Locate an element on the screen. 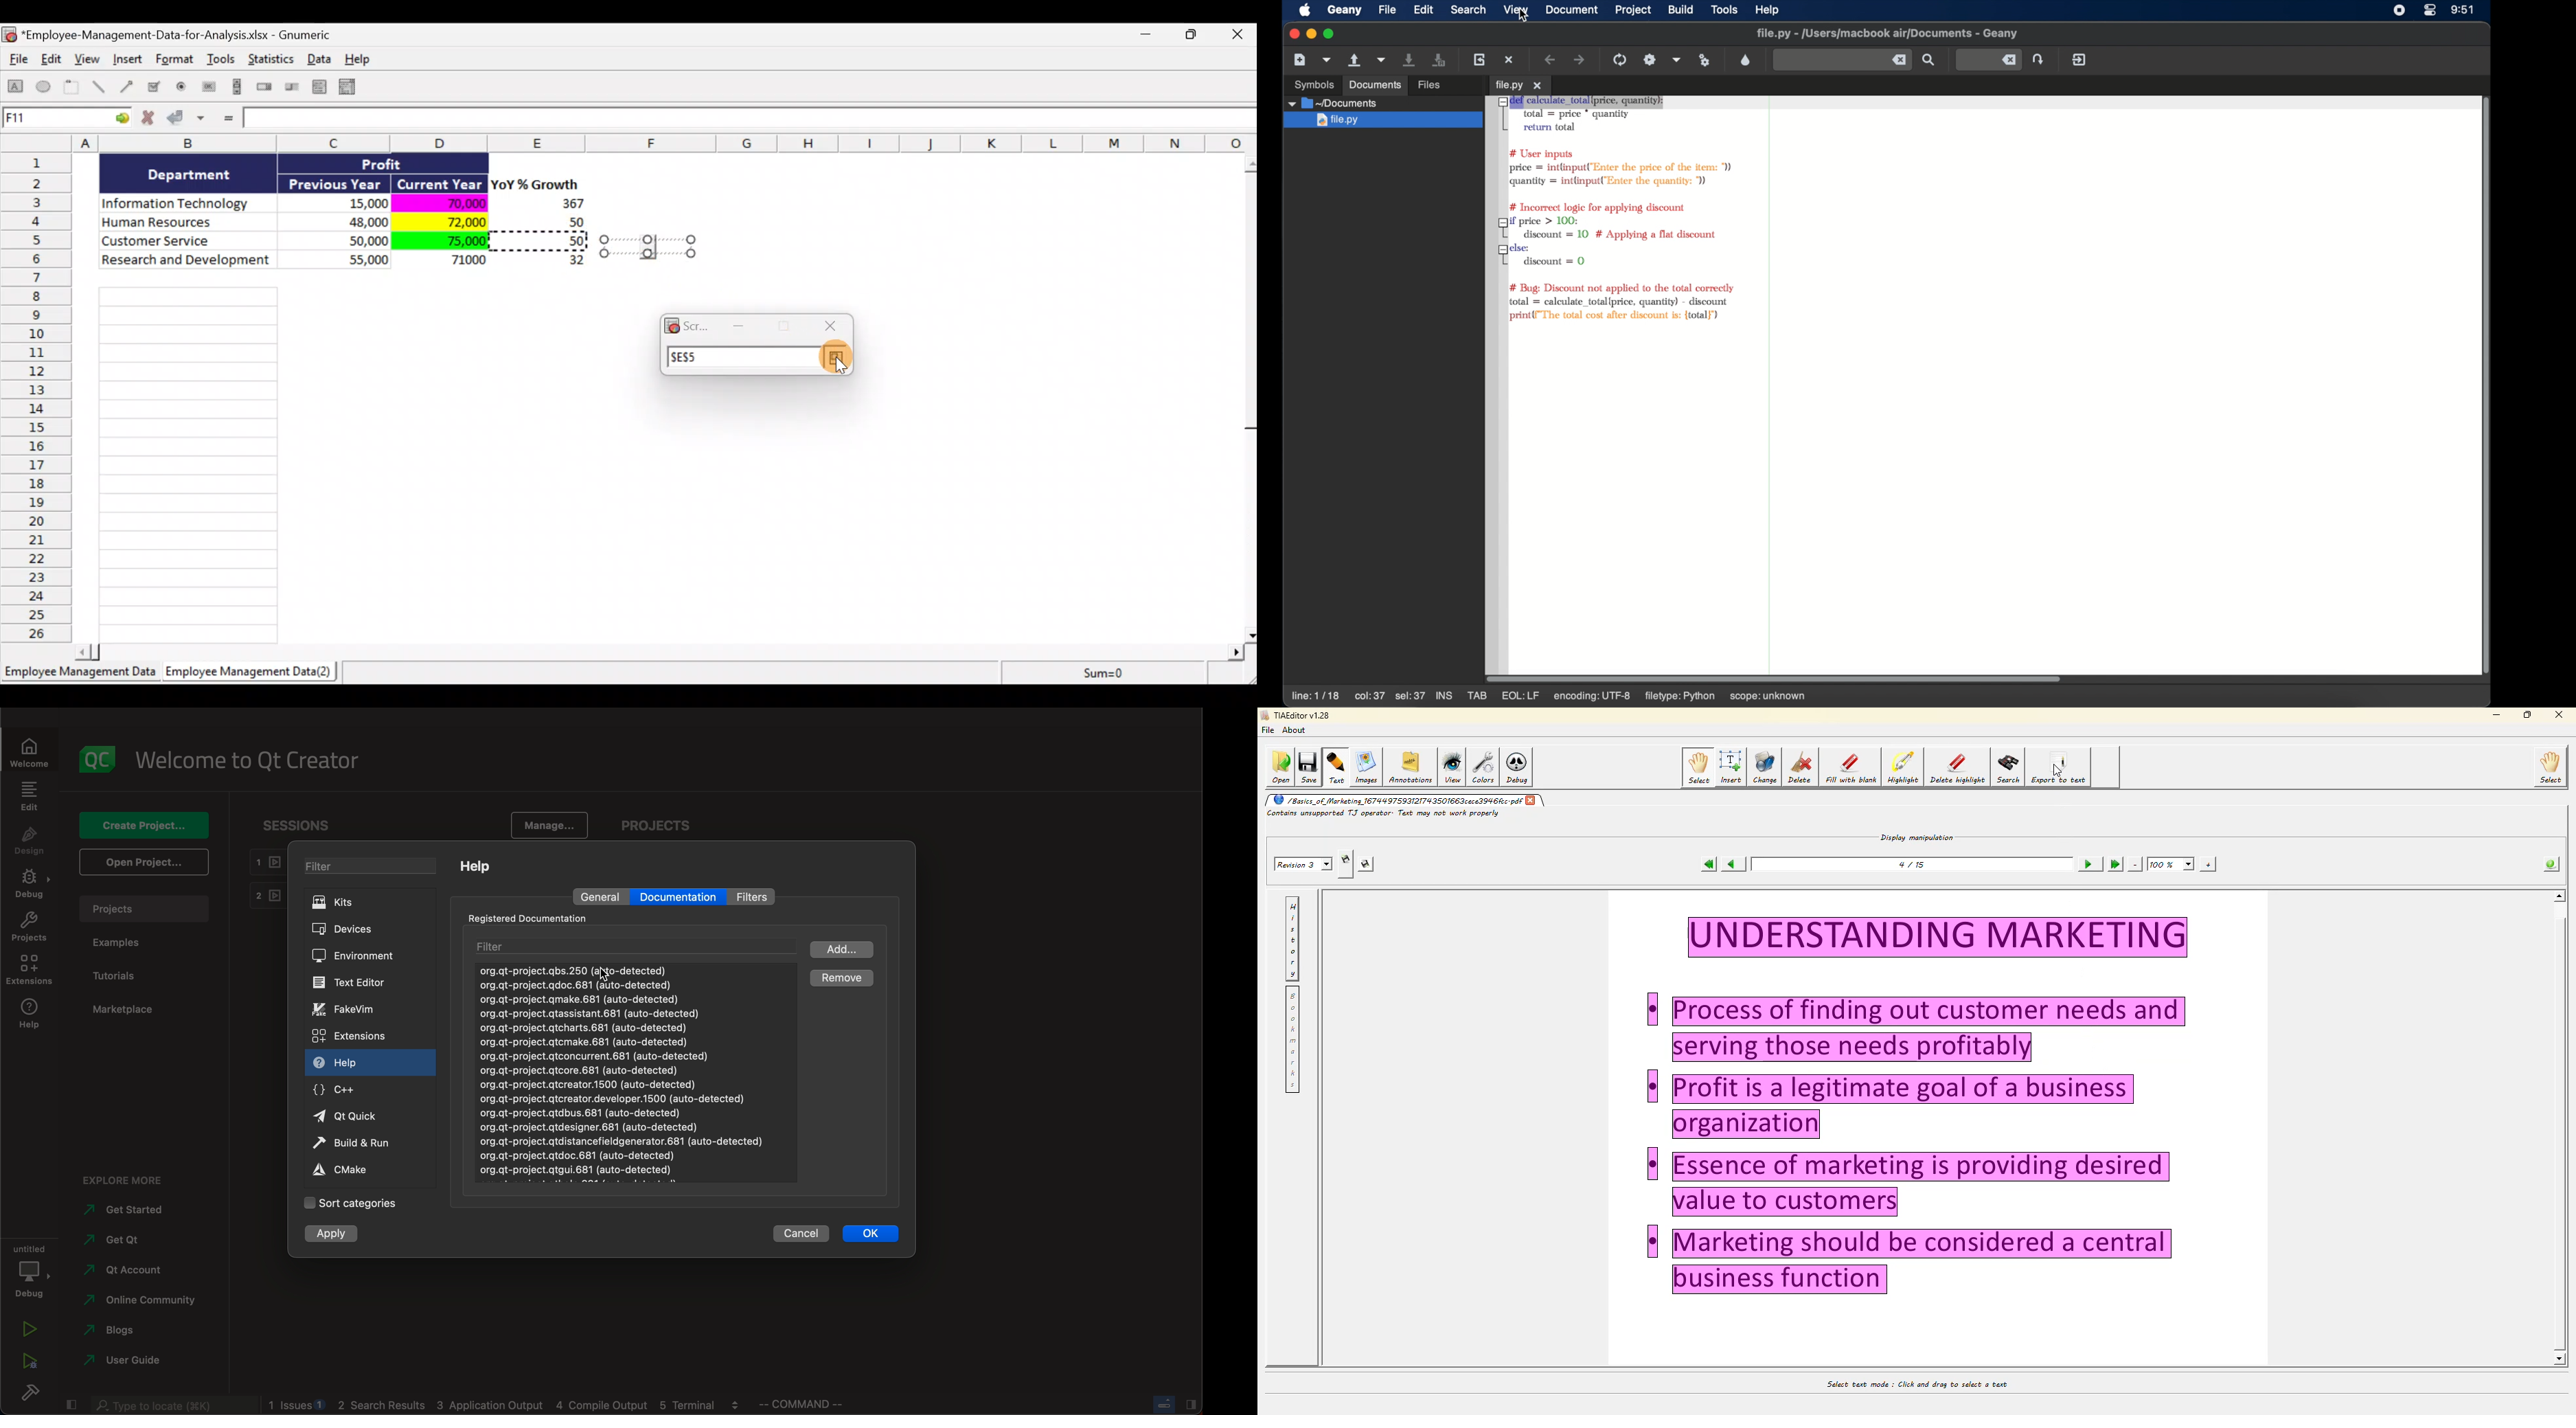  get qt is located at coordinates (126, 1240).